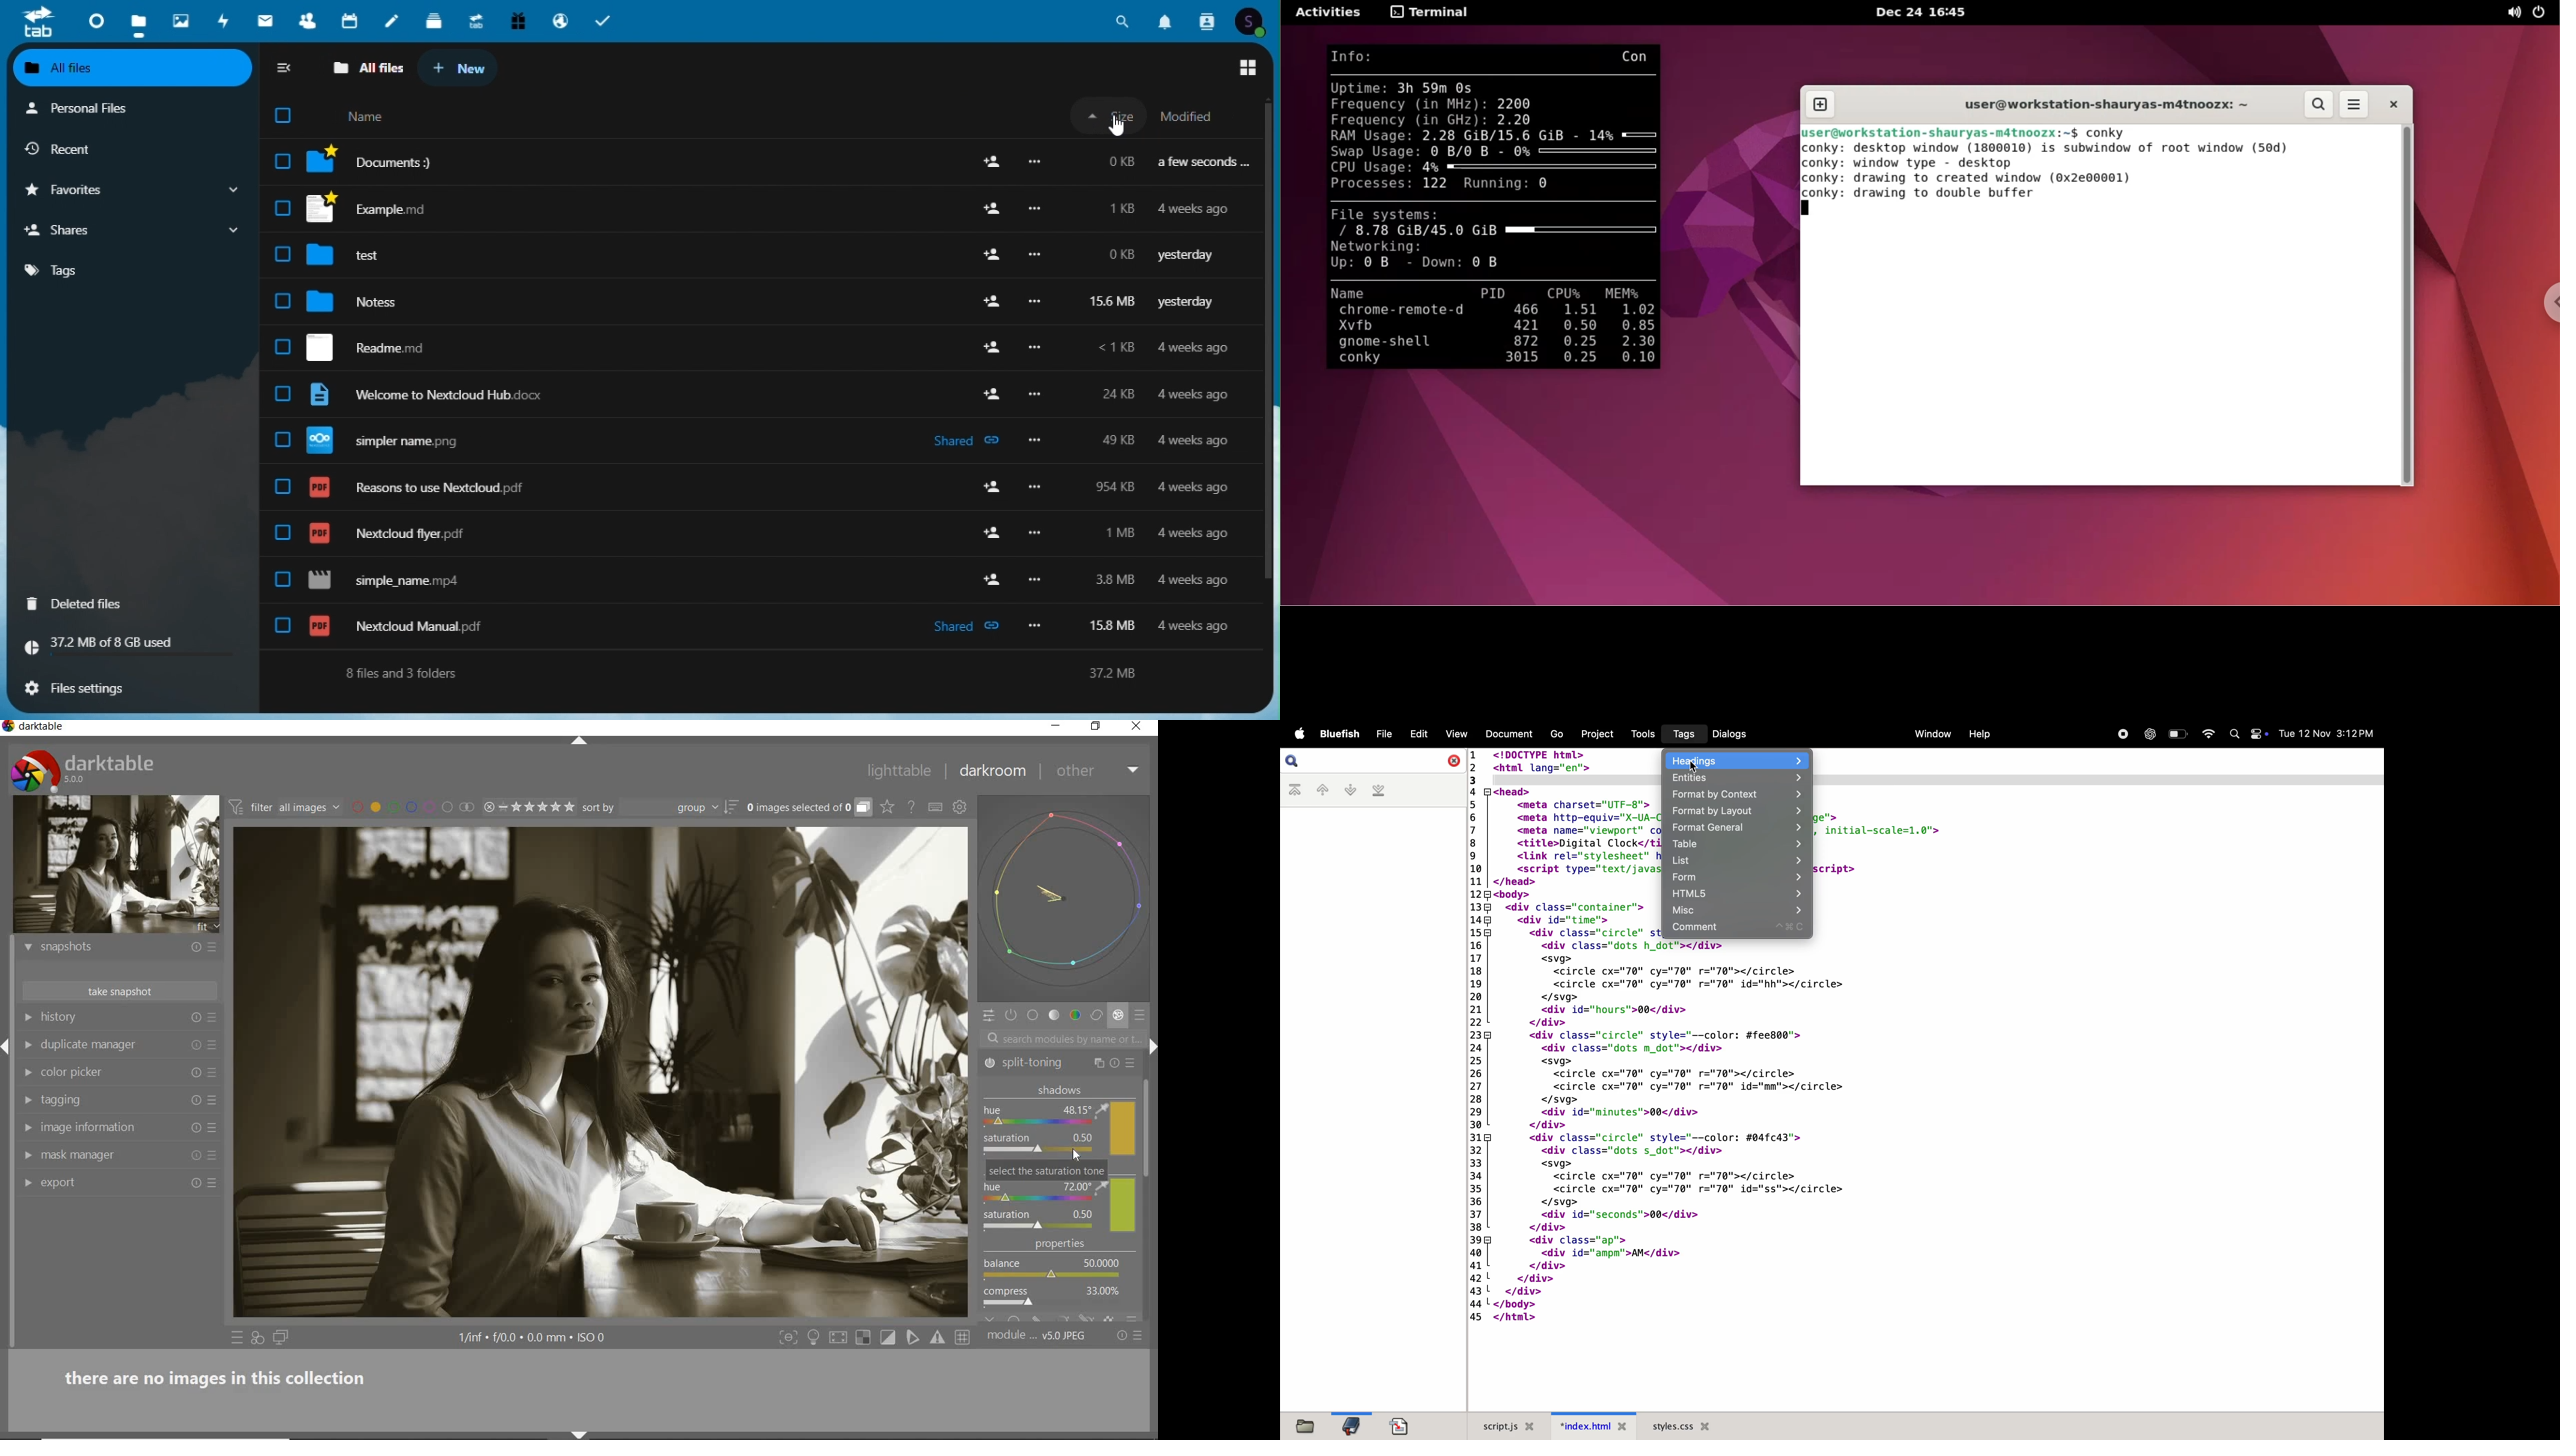 The height and width of the screenshot is (1456, 2576). What do you see at coordinates (265, 21) in the screenshot?
I see `email` at bounding box center [265, 21].